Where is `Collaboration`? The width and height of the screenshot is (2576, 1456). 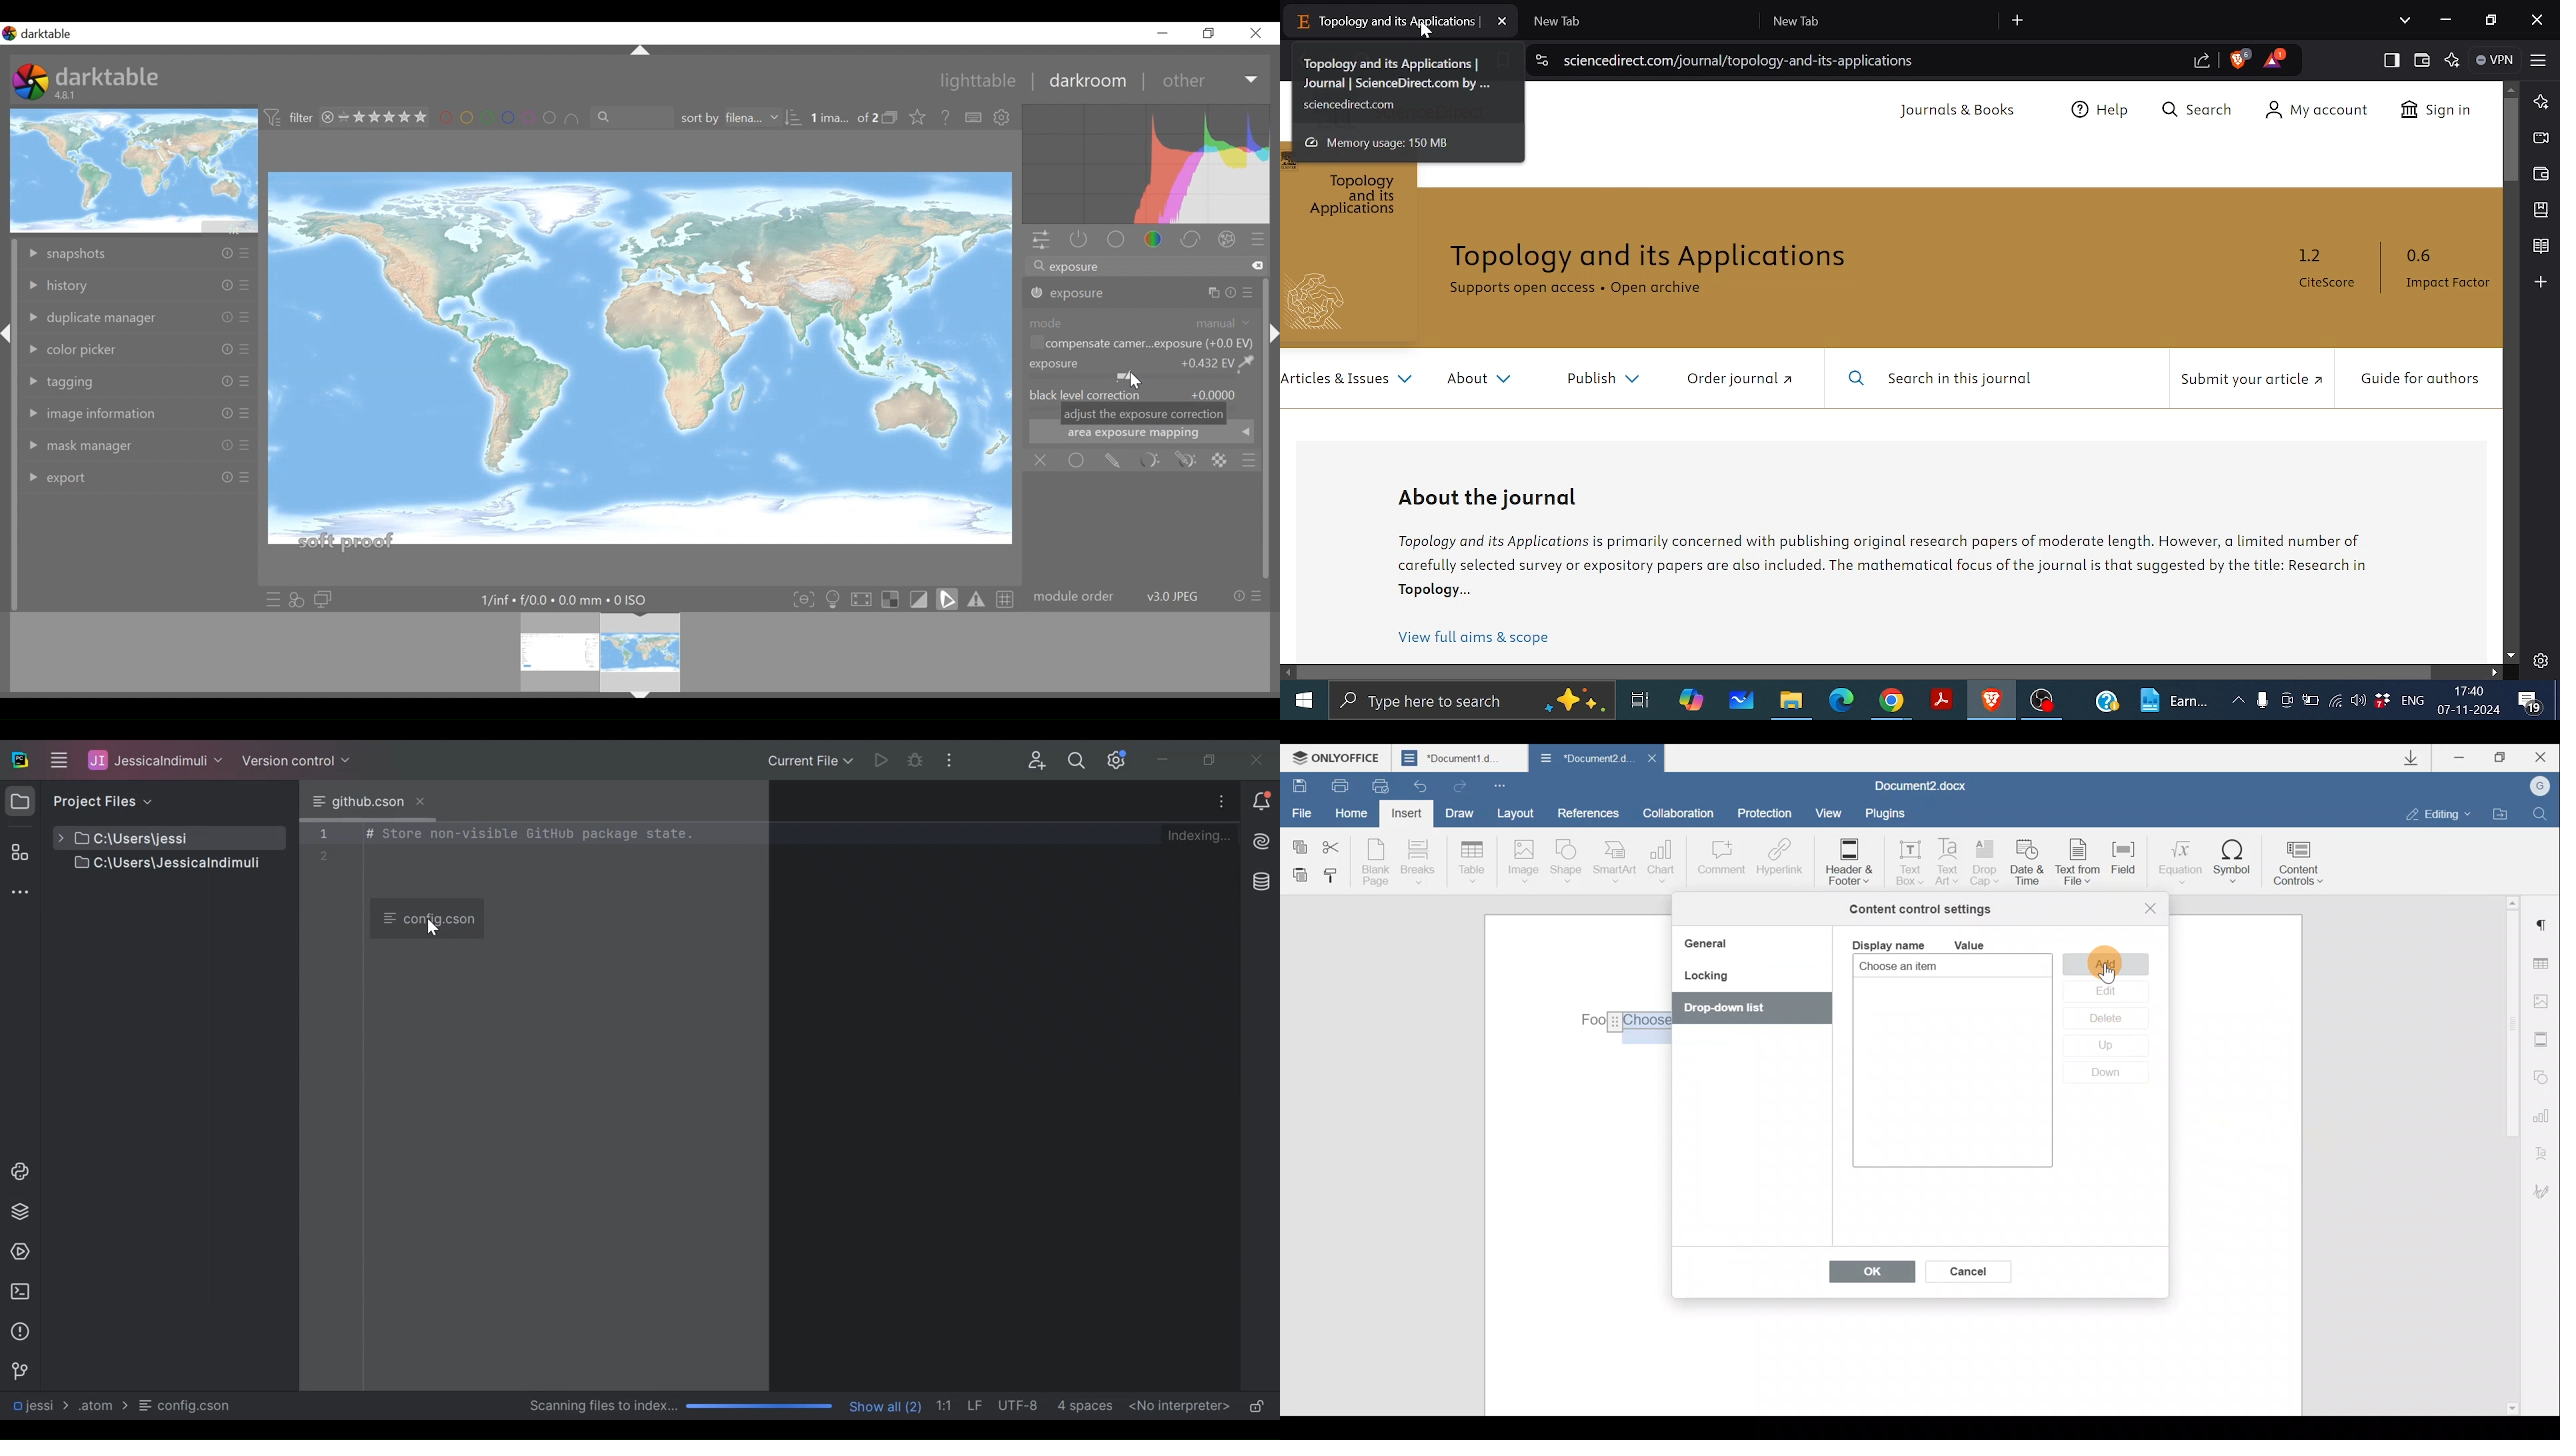
Collaboration is located at coordinates (1683, 813).